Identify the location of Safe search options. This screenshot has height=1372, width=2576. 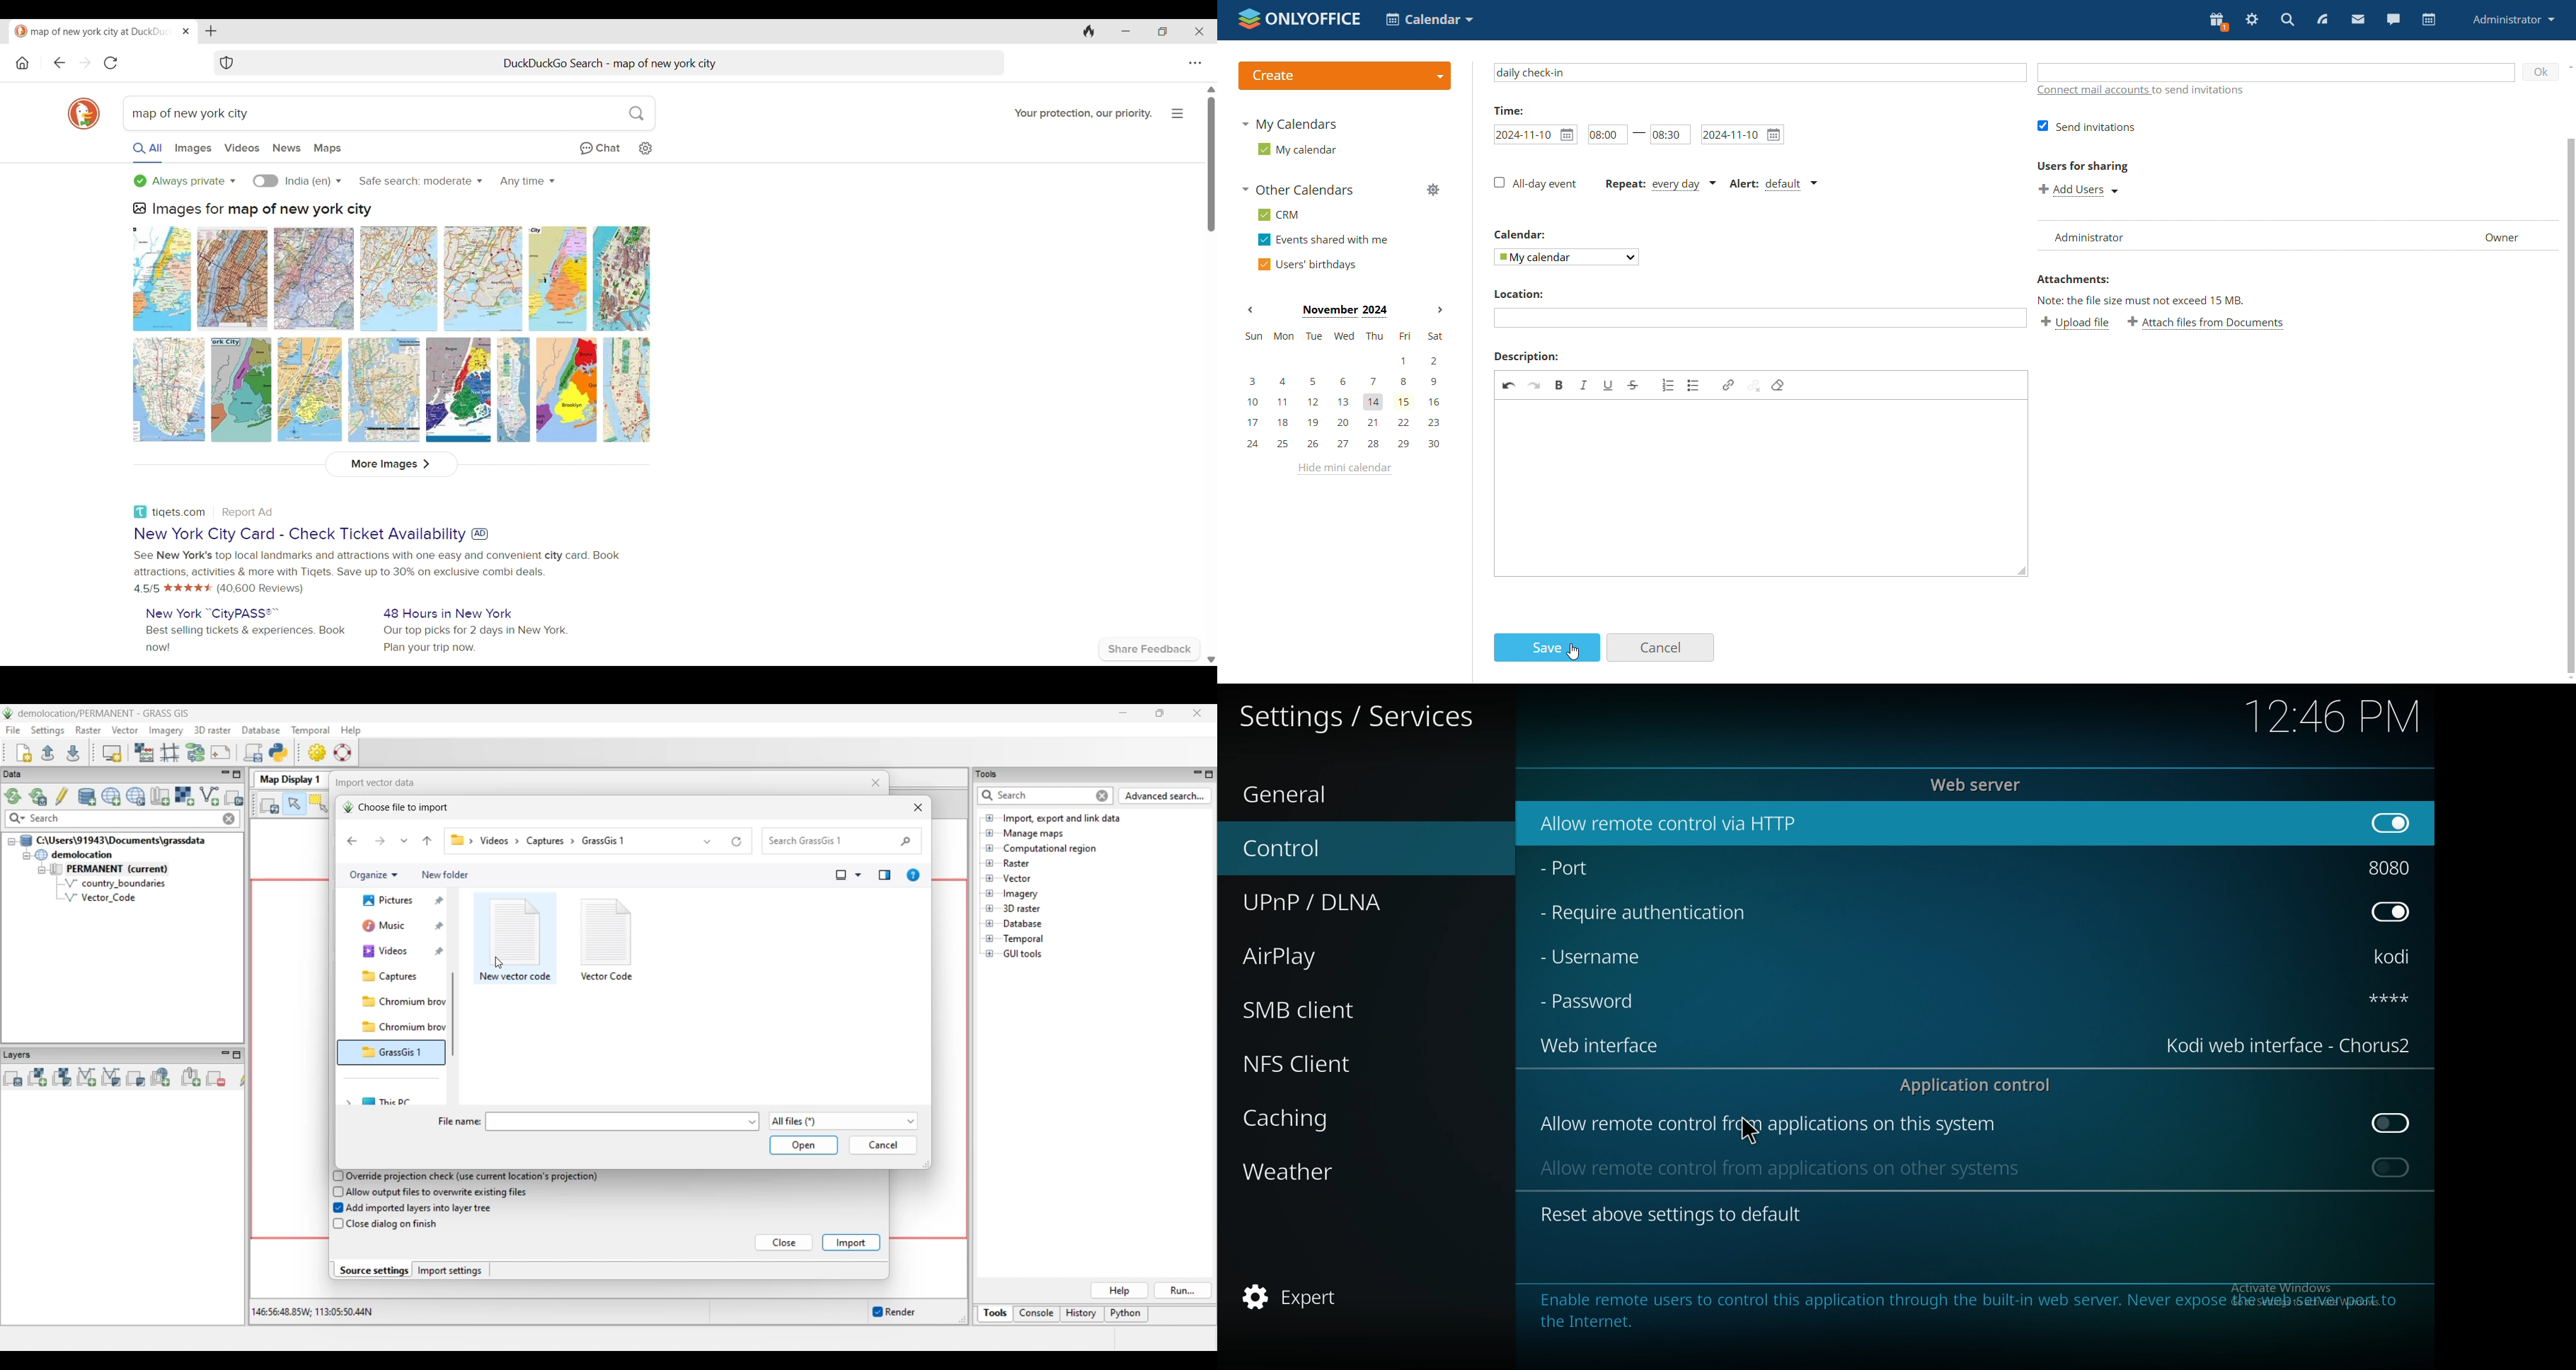
(420, 180).